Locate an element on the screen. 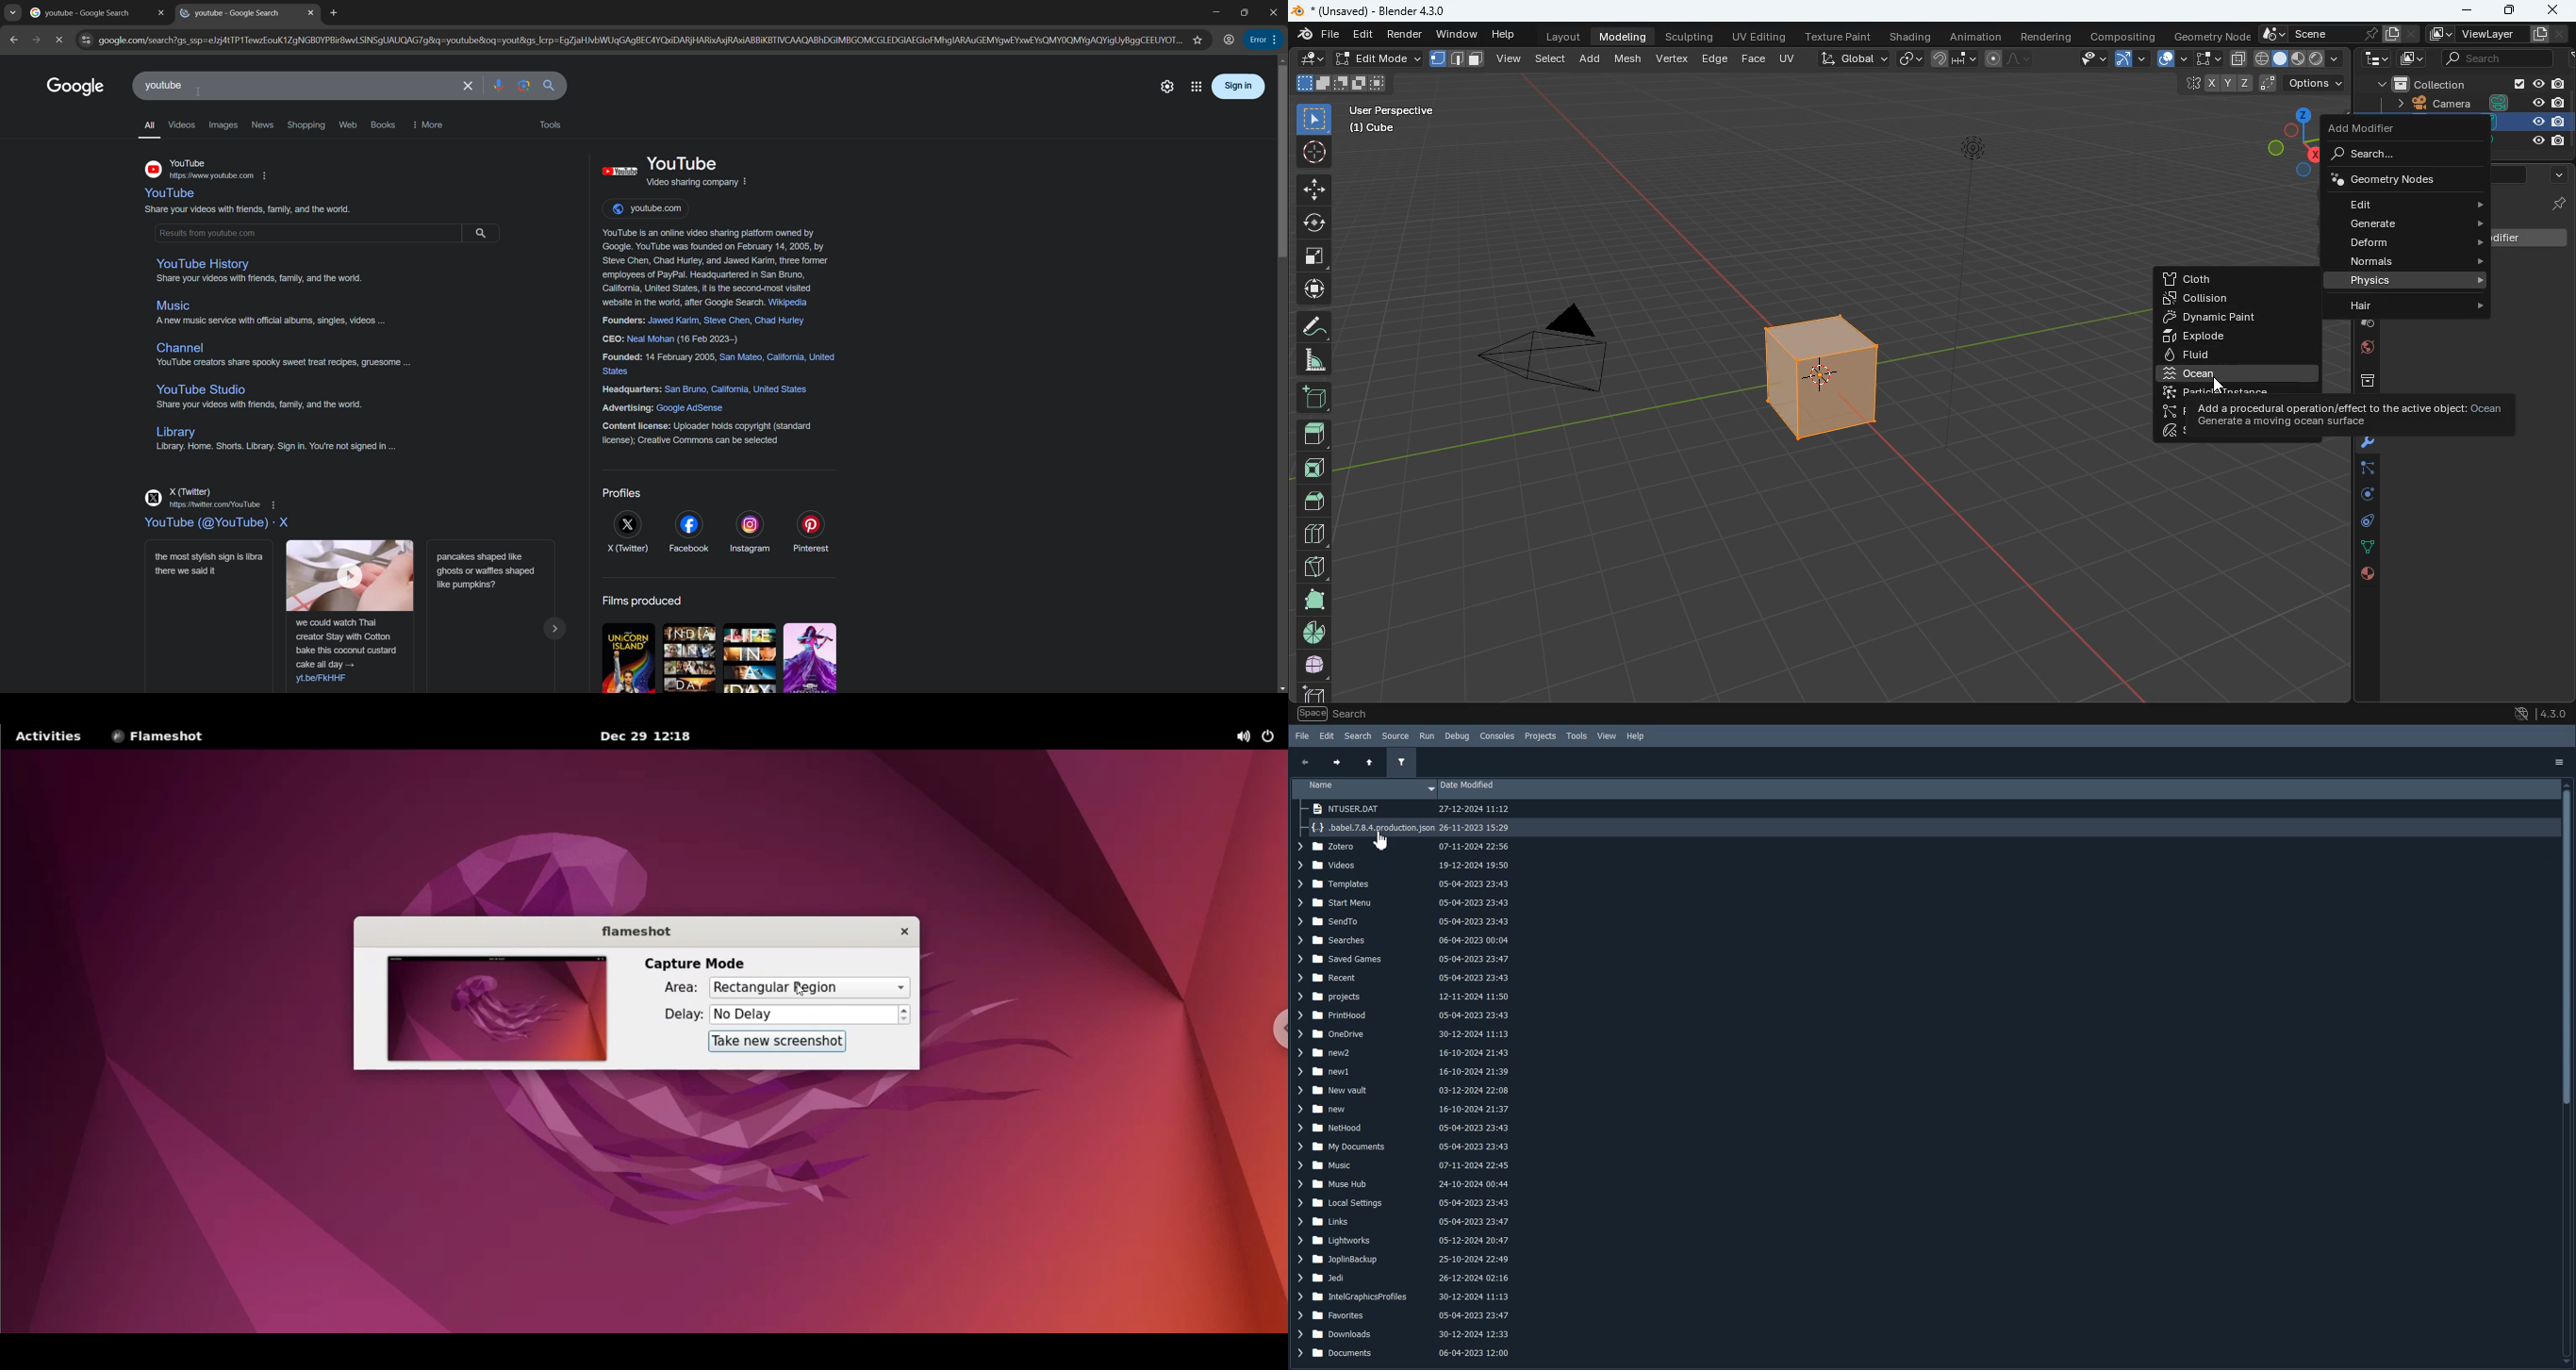  Edit is located at coordinates (1327, 736).